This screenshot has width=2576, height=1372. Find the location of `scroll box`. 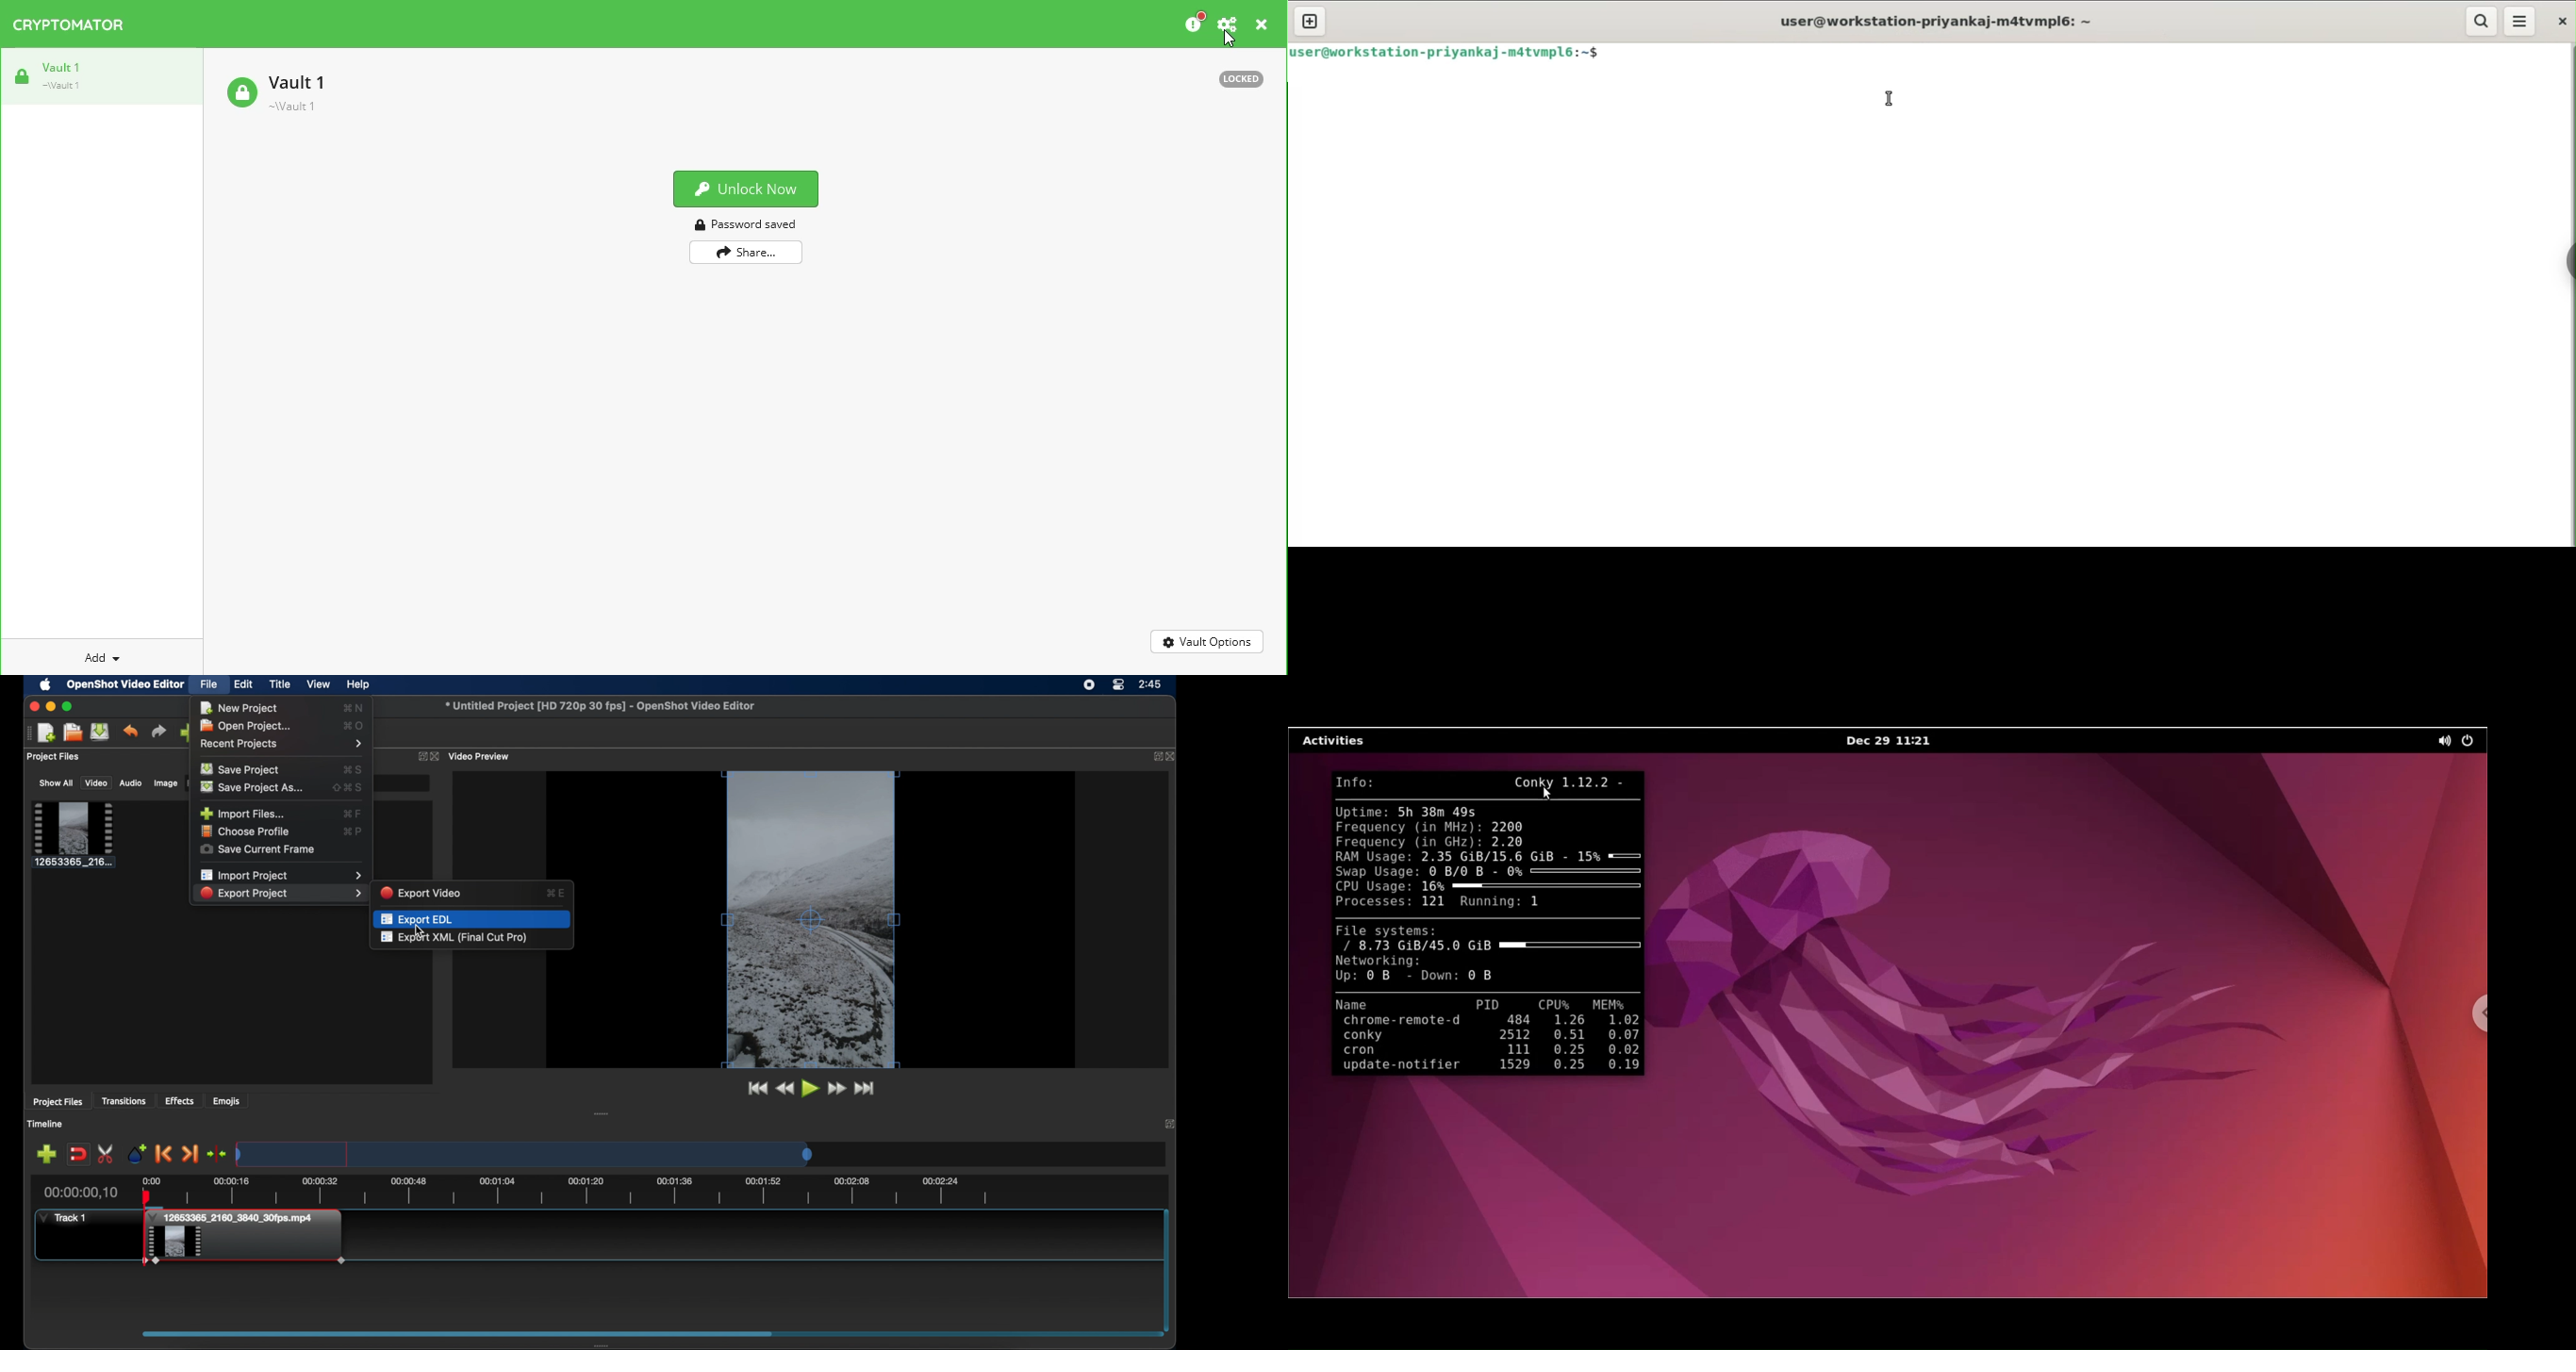

scroll box is located at coordinates (643, 1336).